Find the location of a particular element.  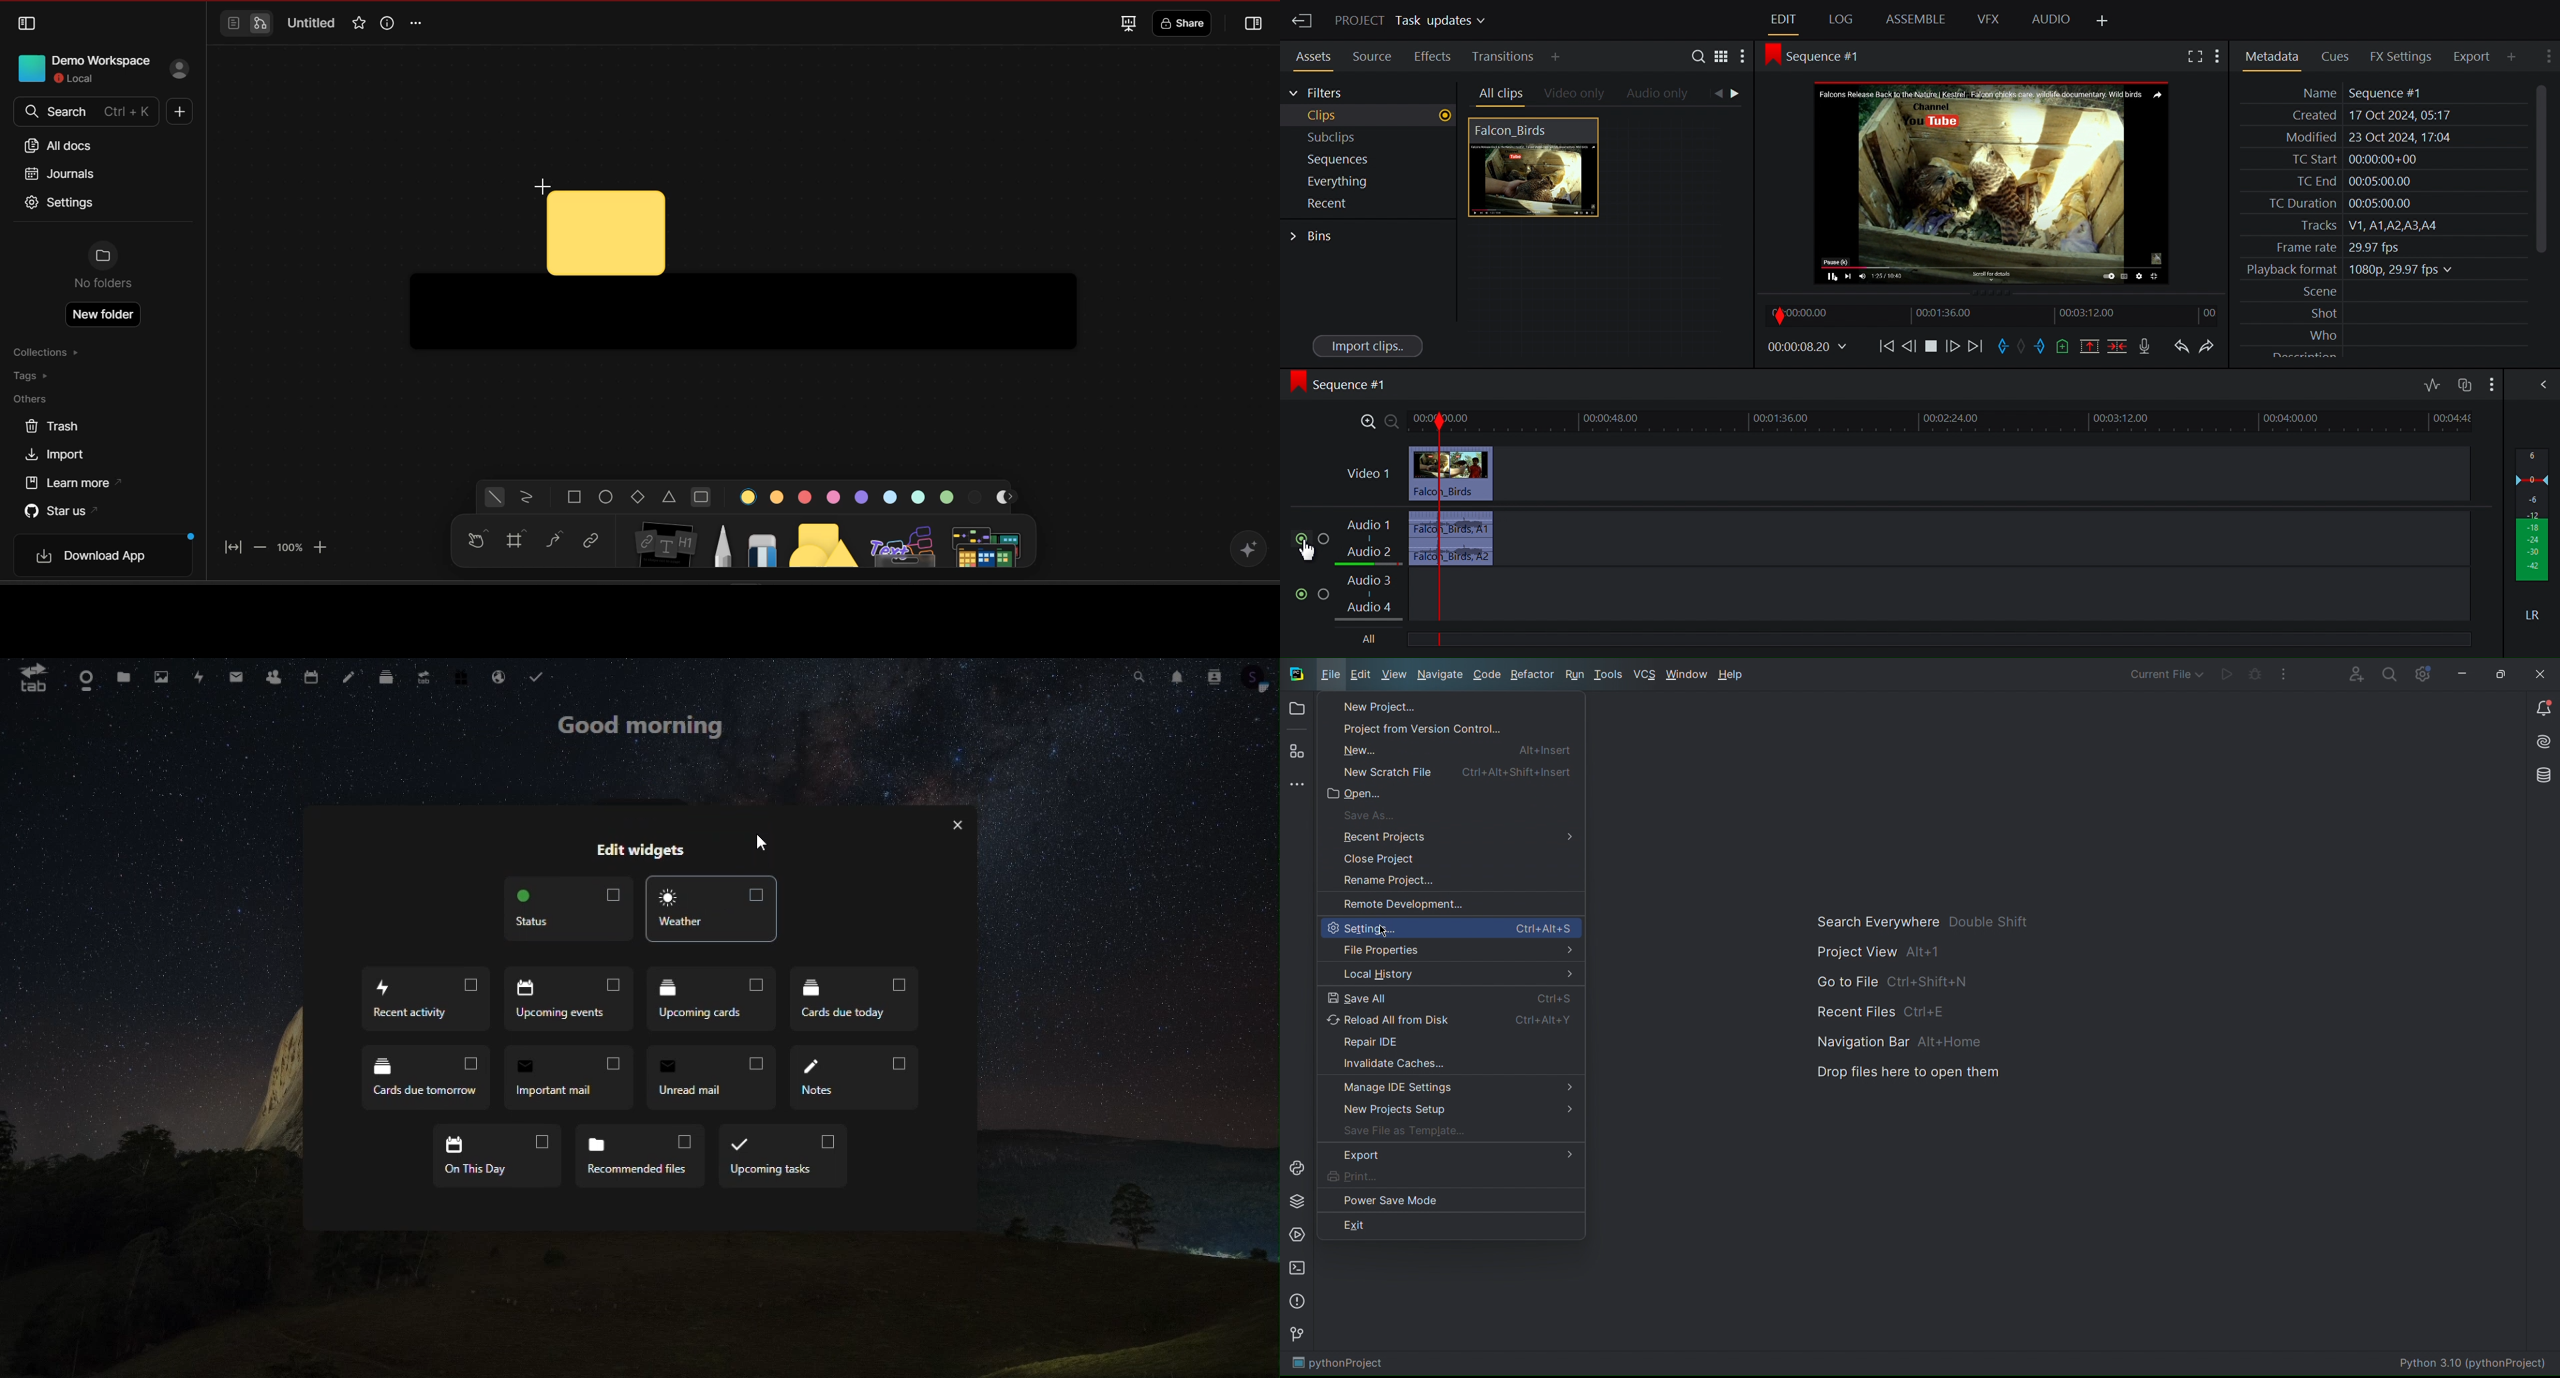

learn more is located at coordinates (77, 483).